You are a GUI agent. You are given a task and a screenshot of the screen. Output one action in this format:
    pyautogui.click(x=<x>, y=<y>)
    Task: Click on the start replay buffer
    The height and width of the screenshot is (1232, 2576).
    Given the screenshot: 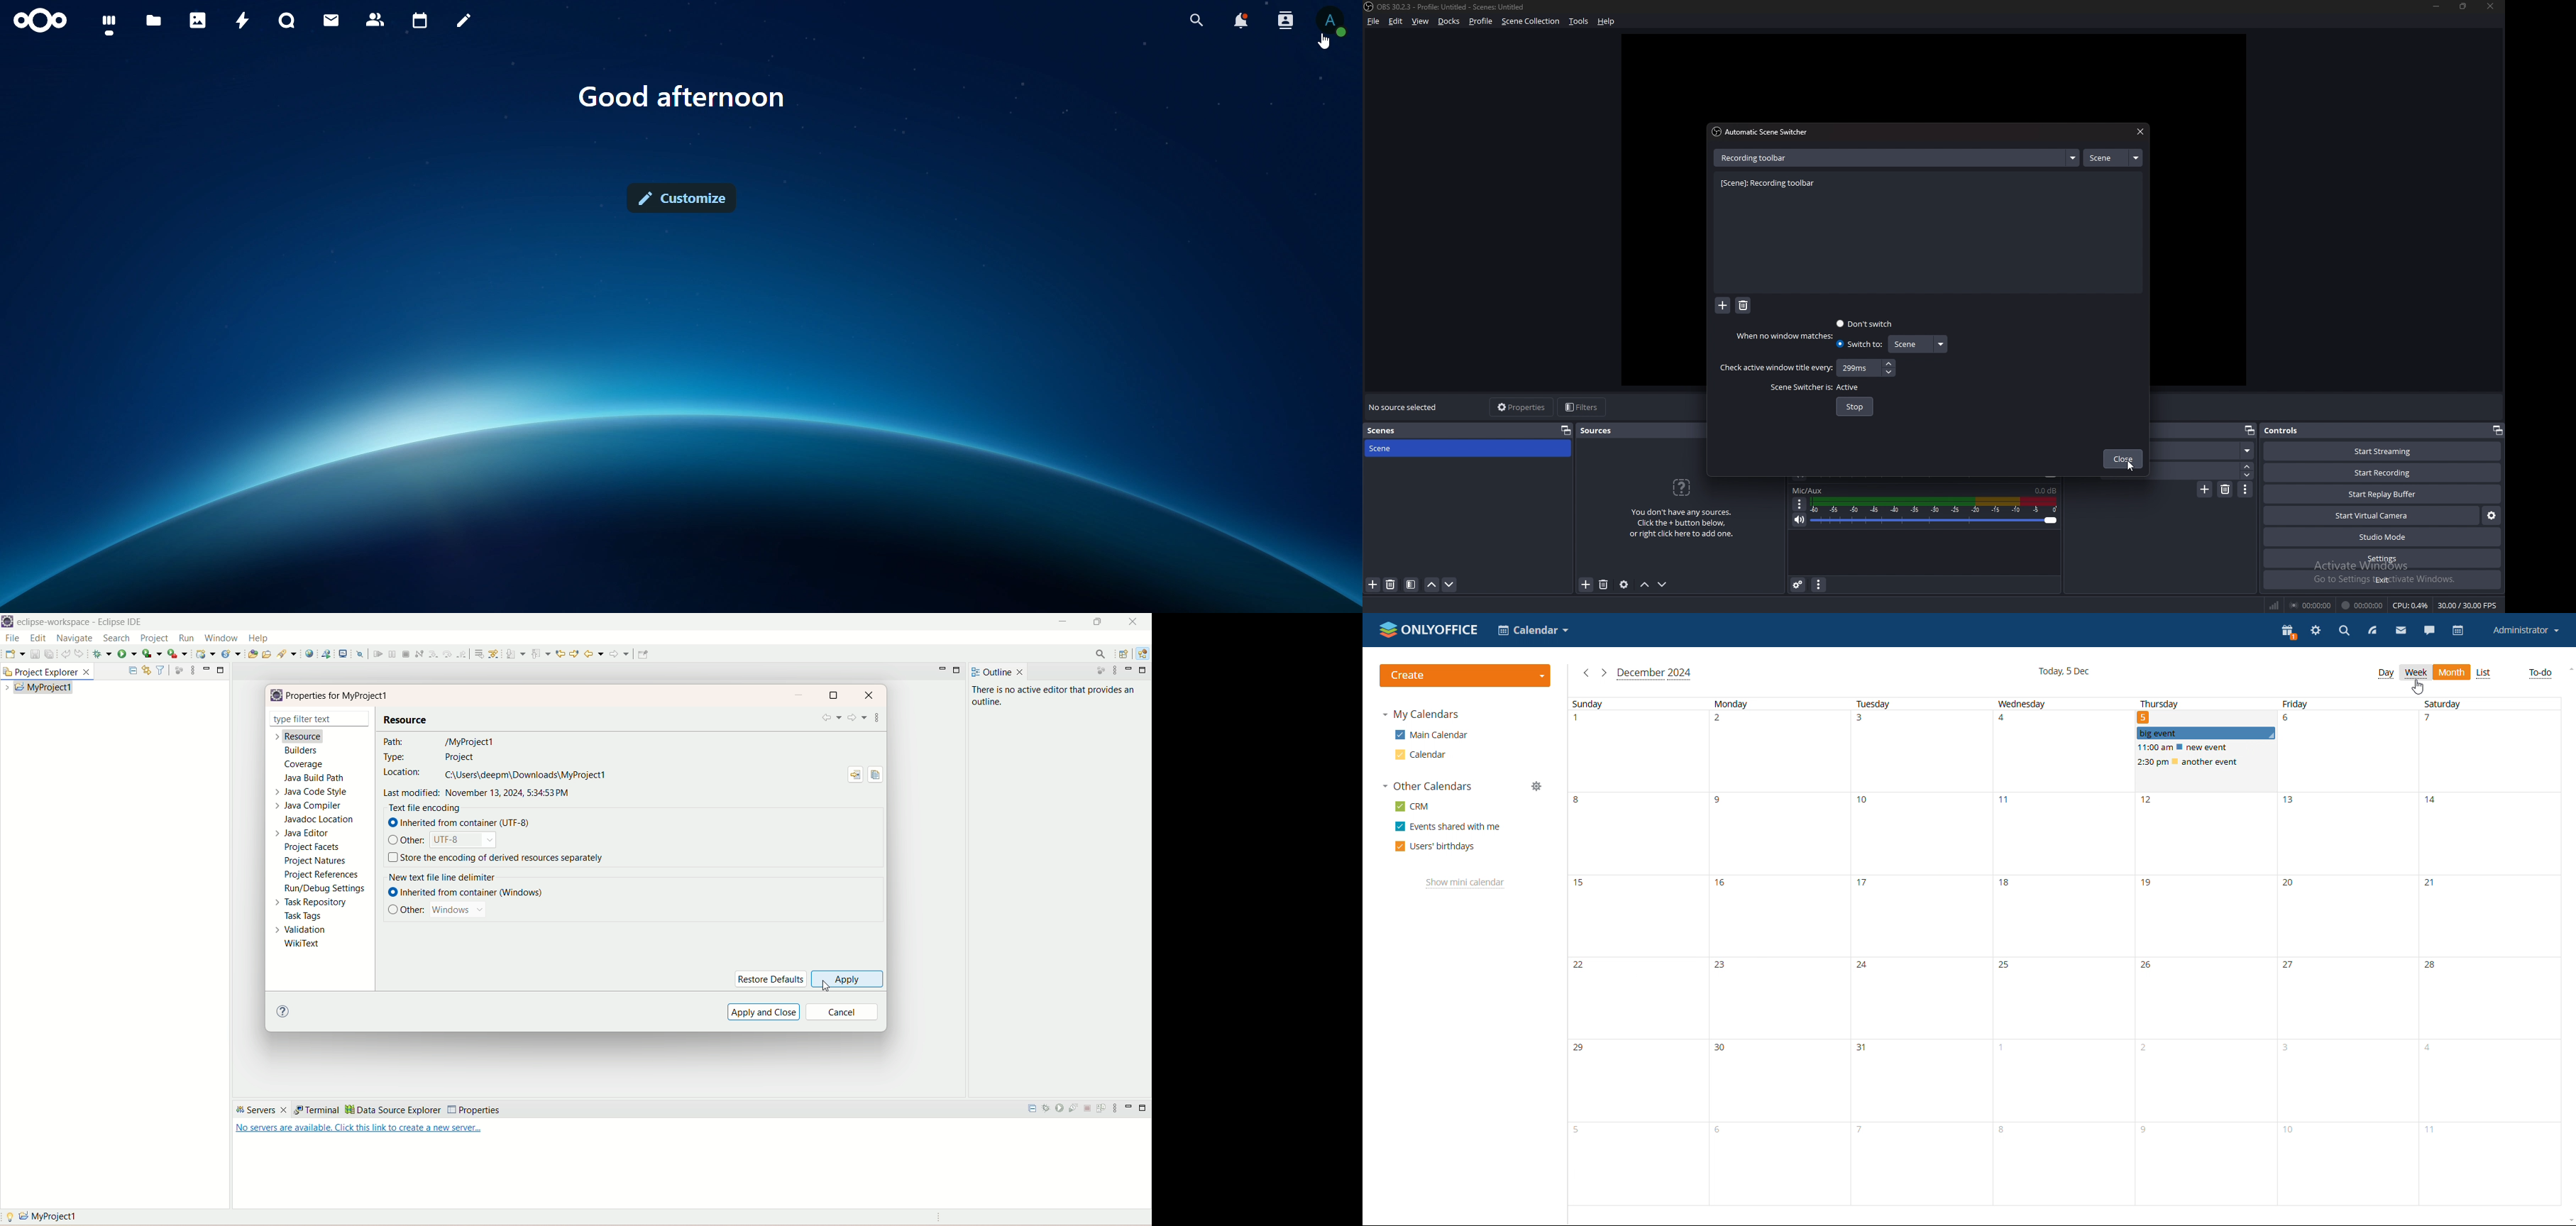 What is the action you would take?
    pyautogui.click(x=2383, y=494)
    